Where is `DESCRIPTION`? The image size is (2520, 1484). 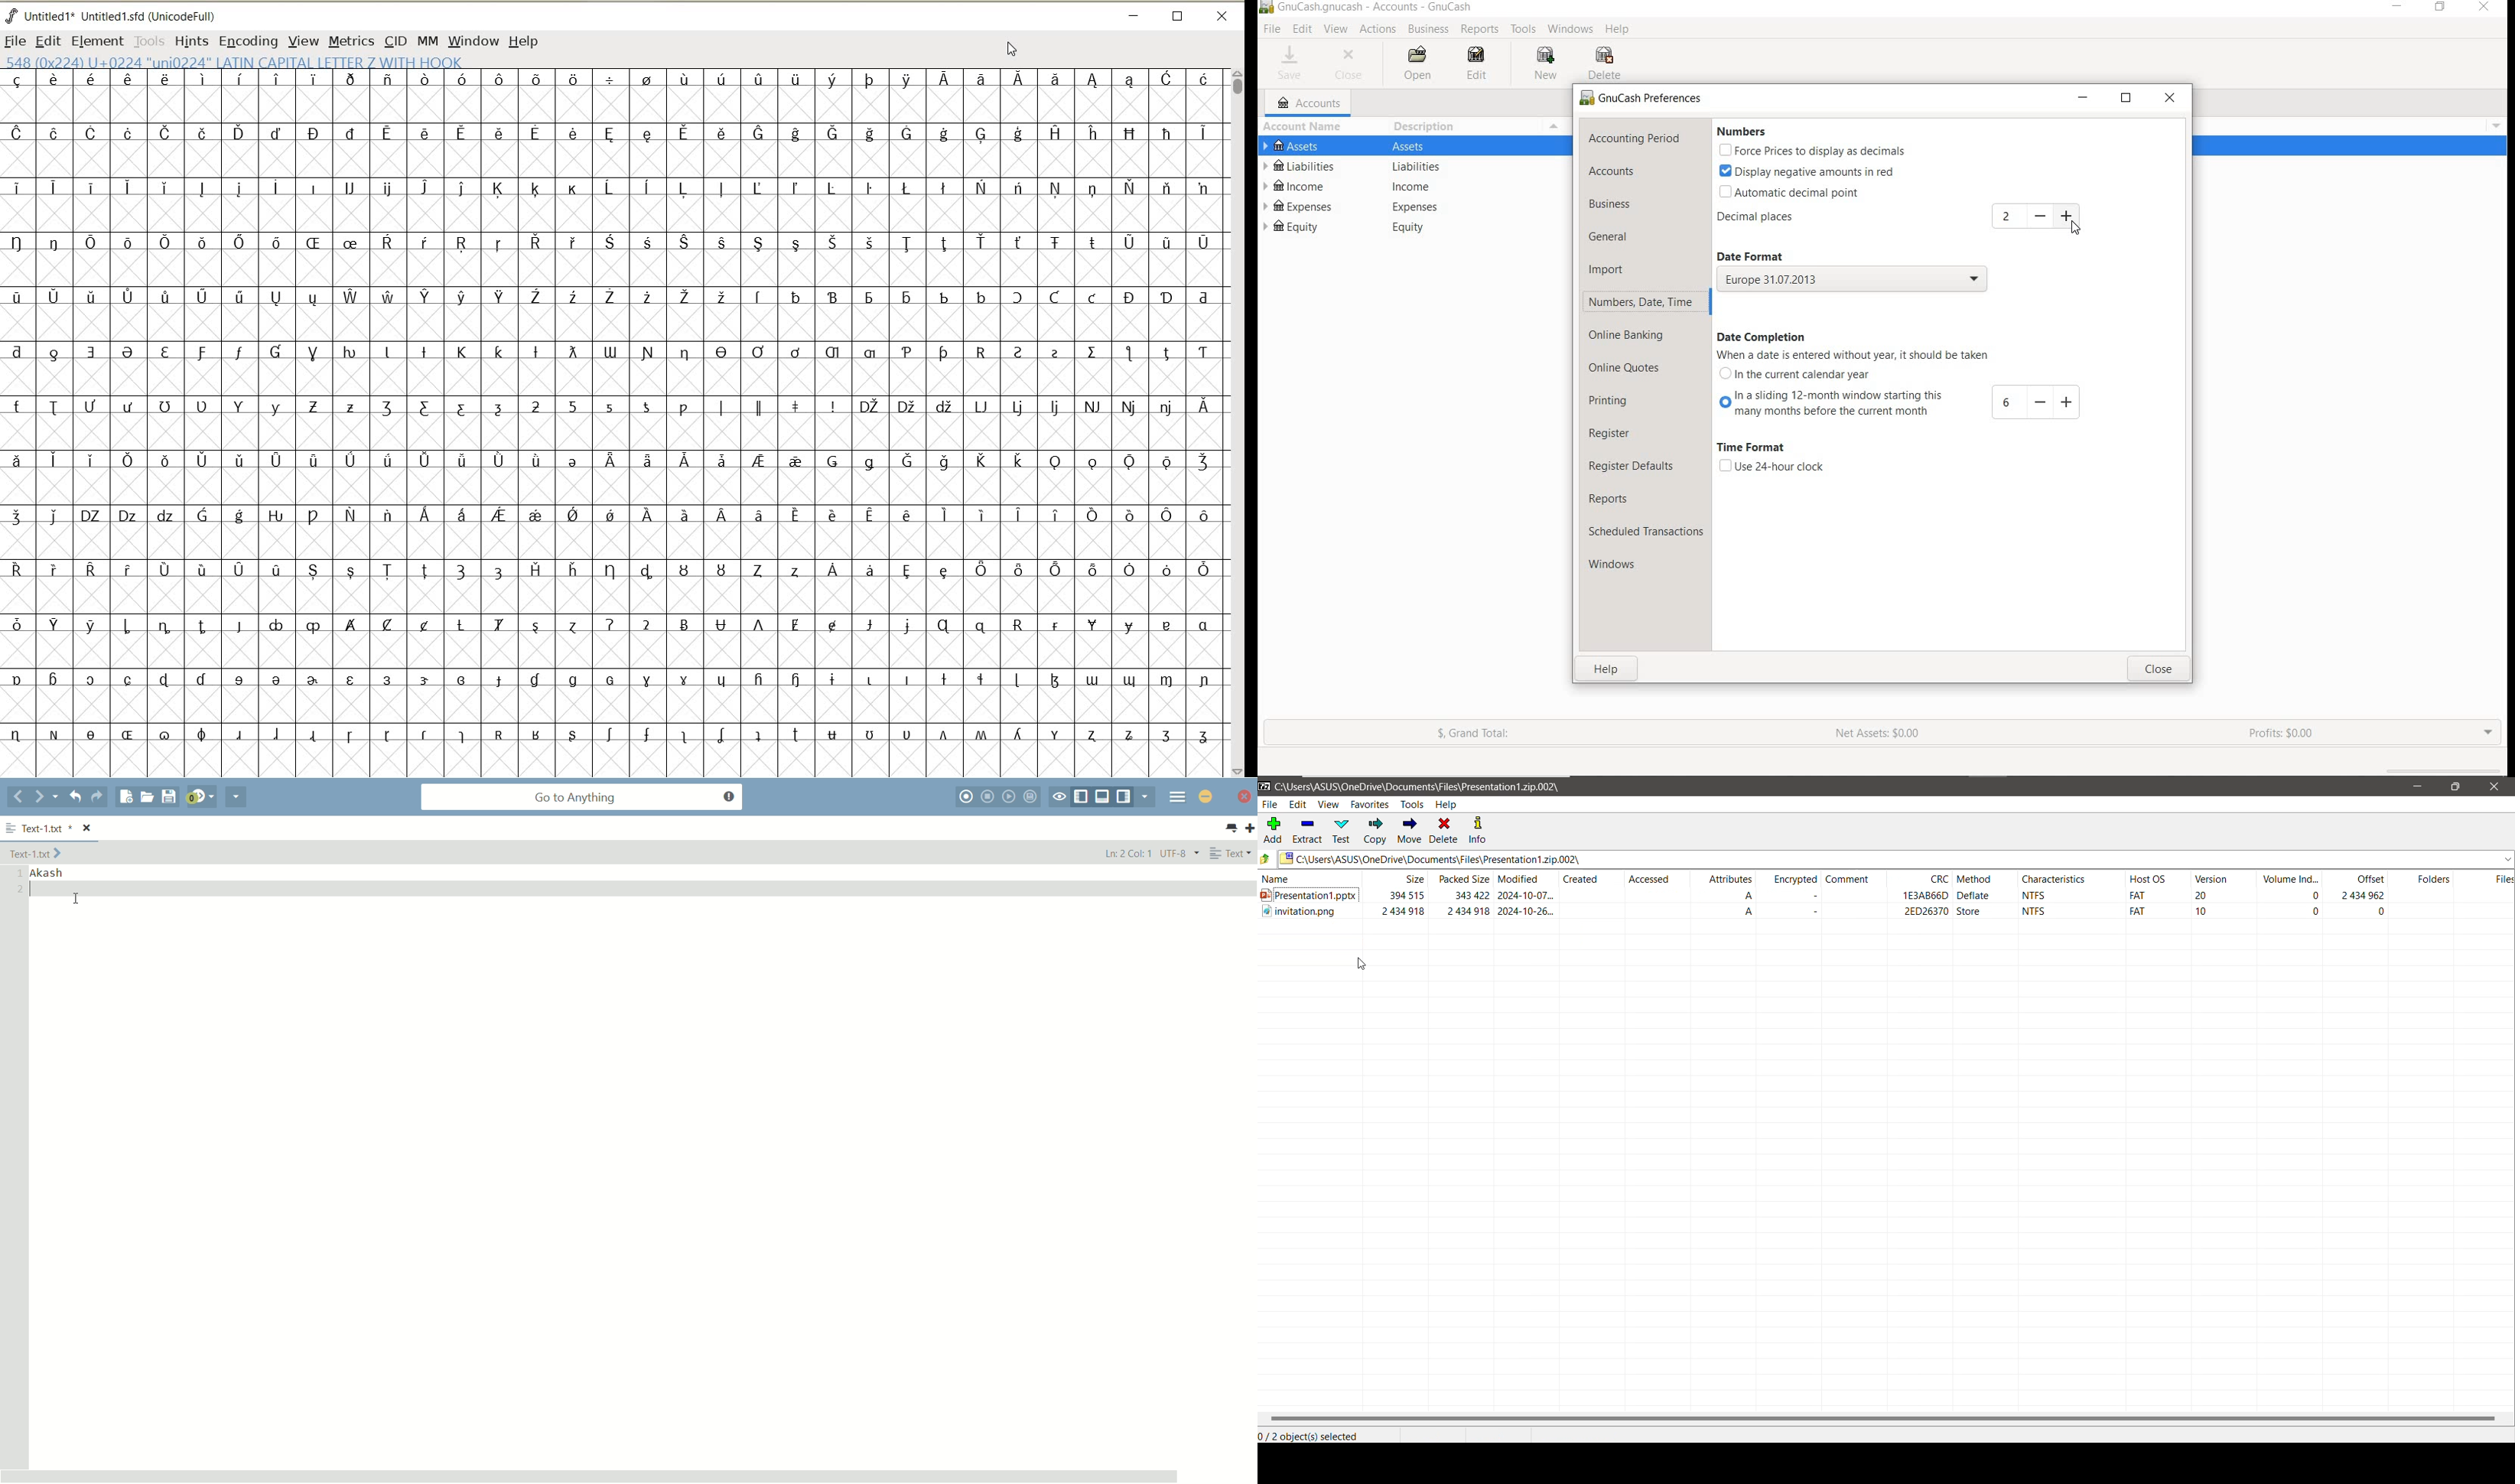
DESCRIPTION is located at coordinates (1426, 127).